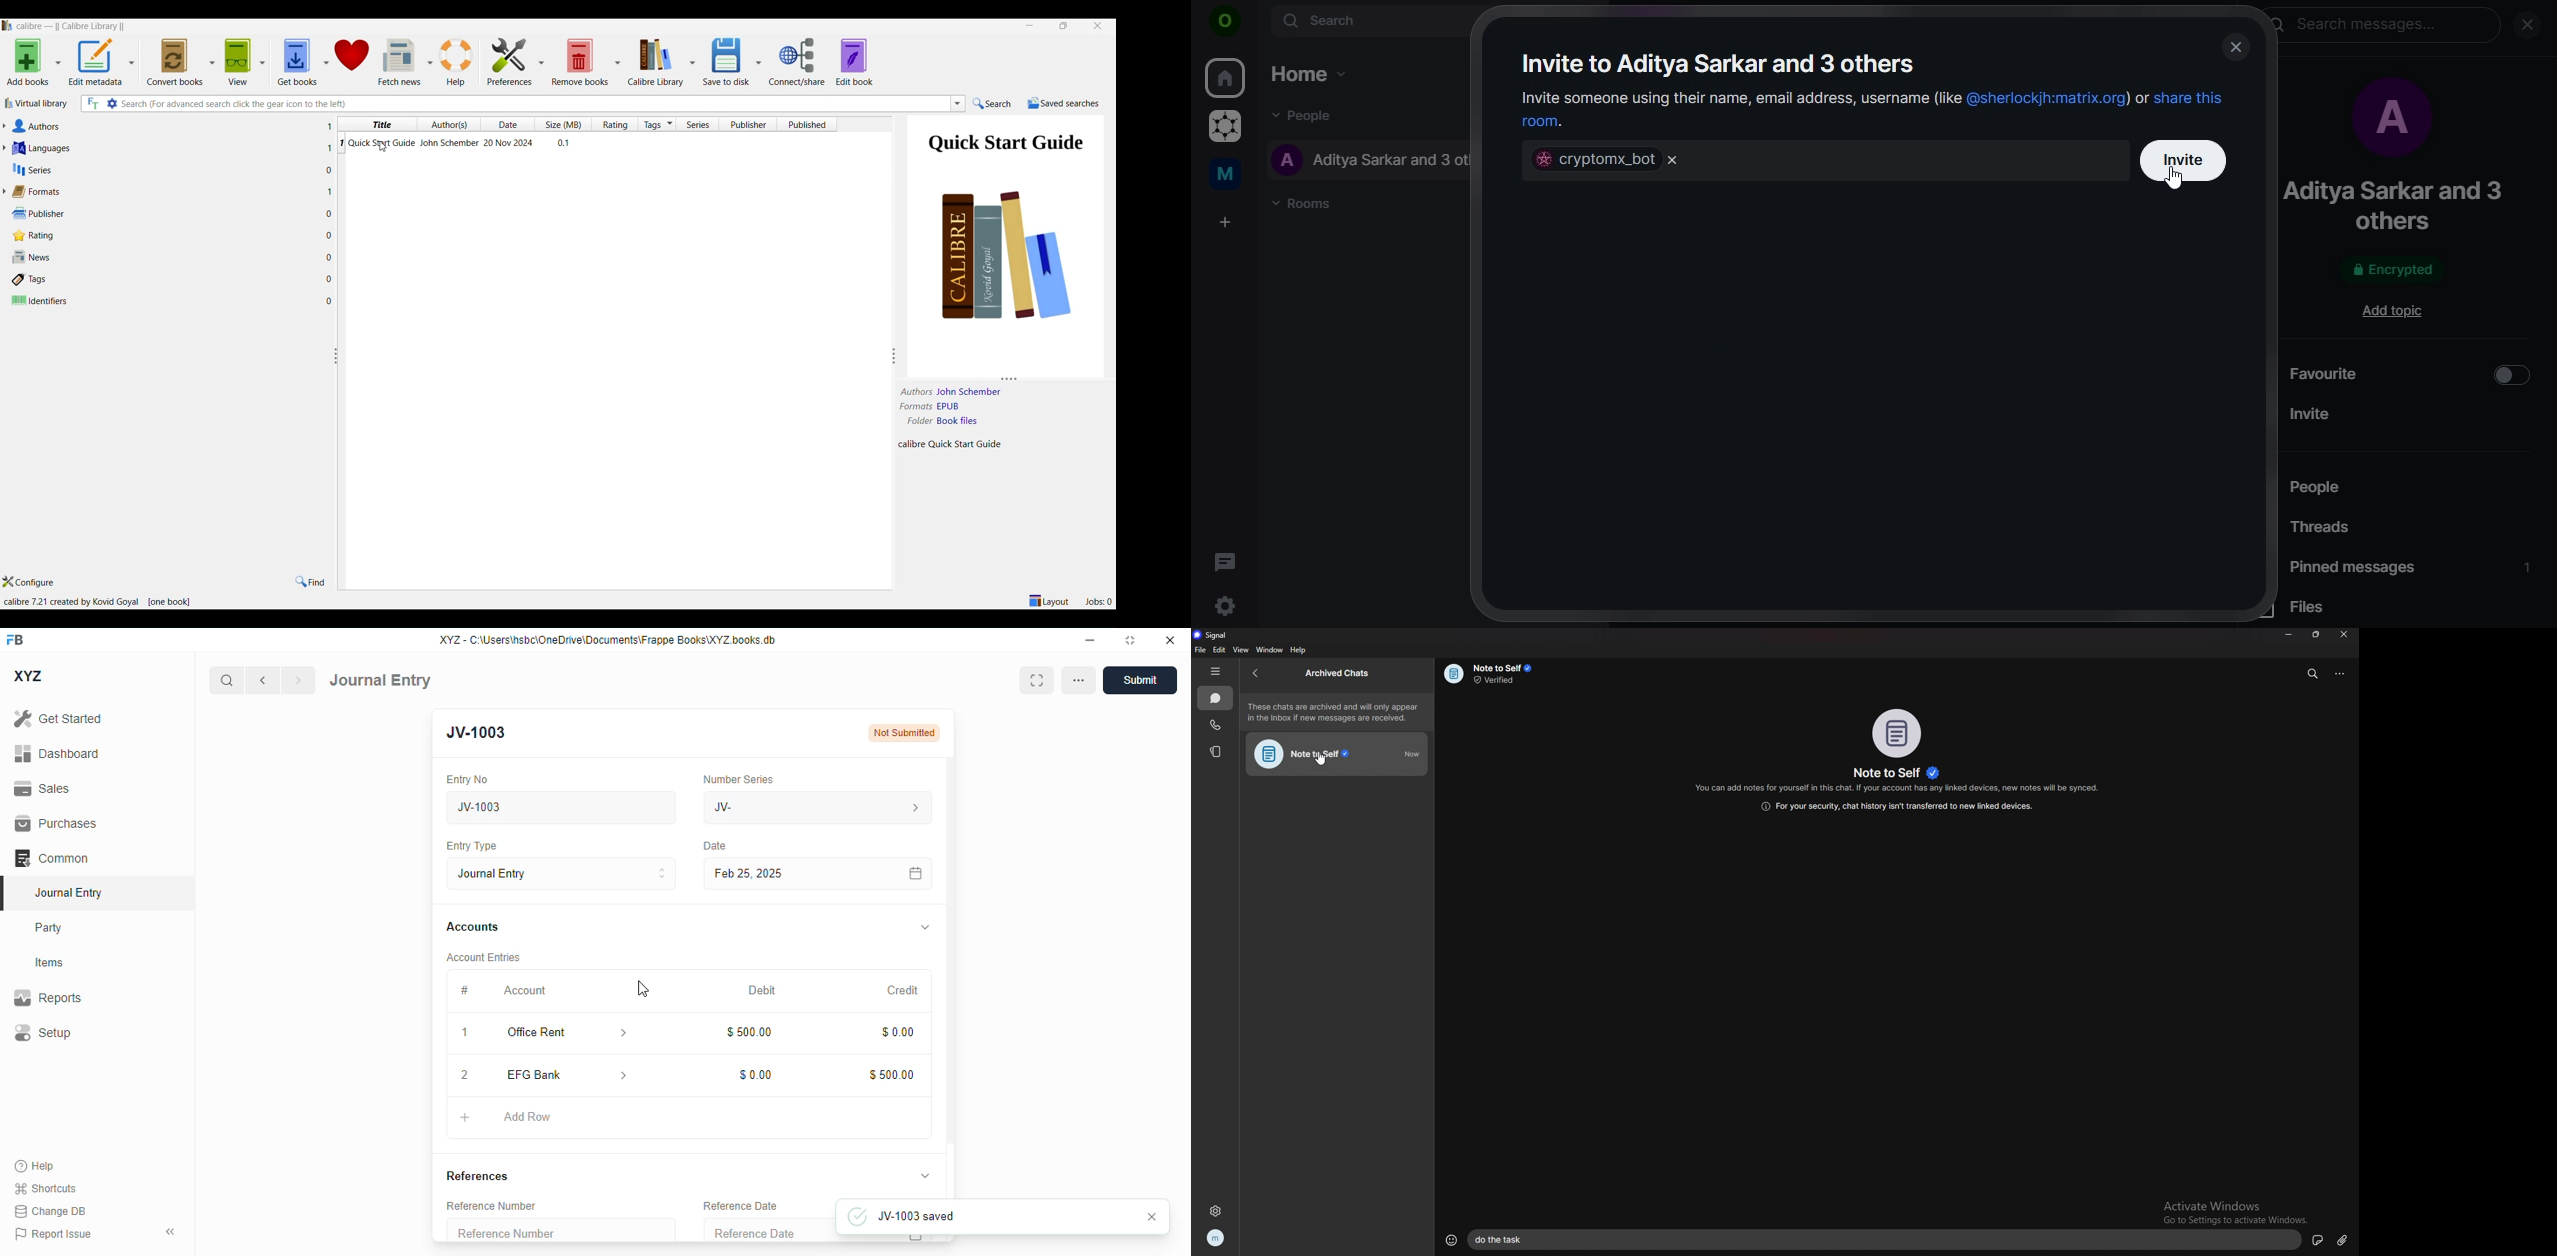  Describe the element at coordinates (470, 845) in the screenshot. I see `entry type` at that location.